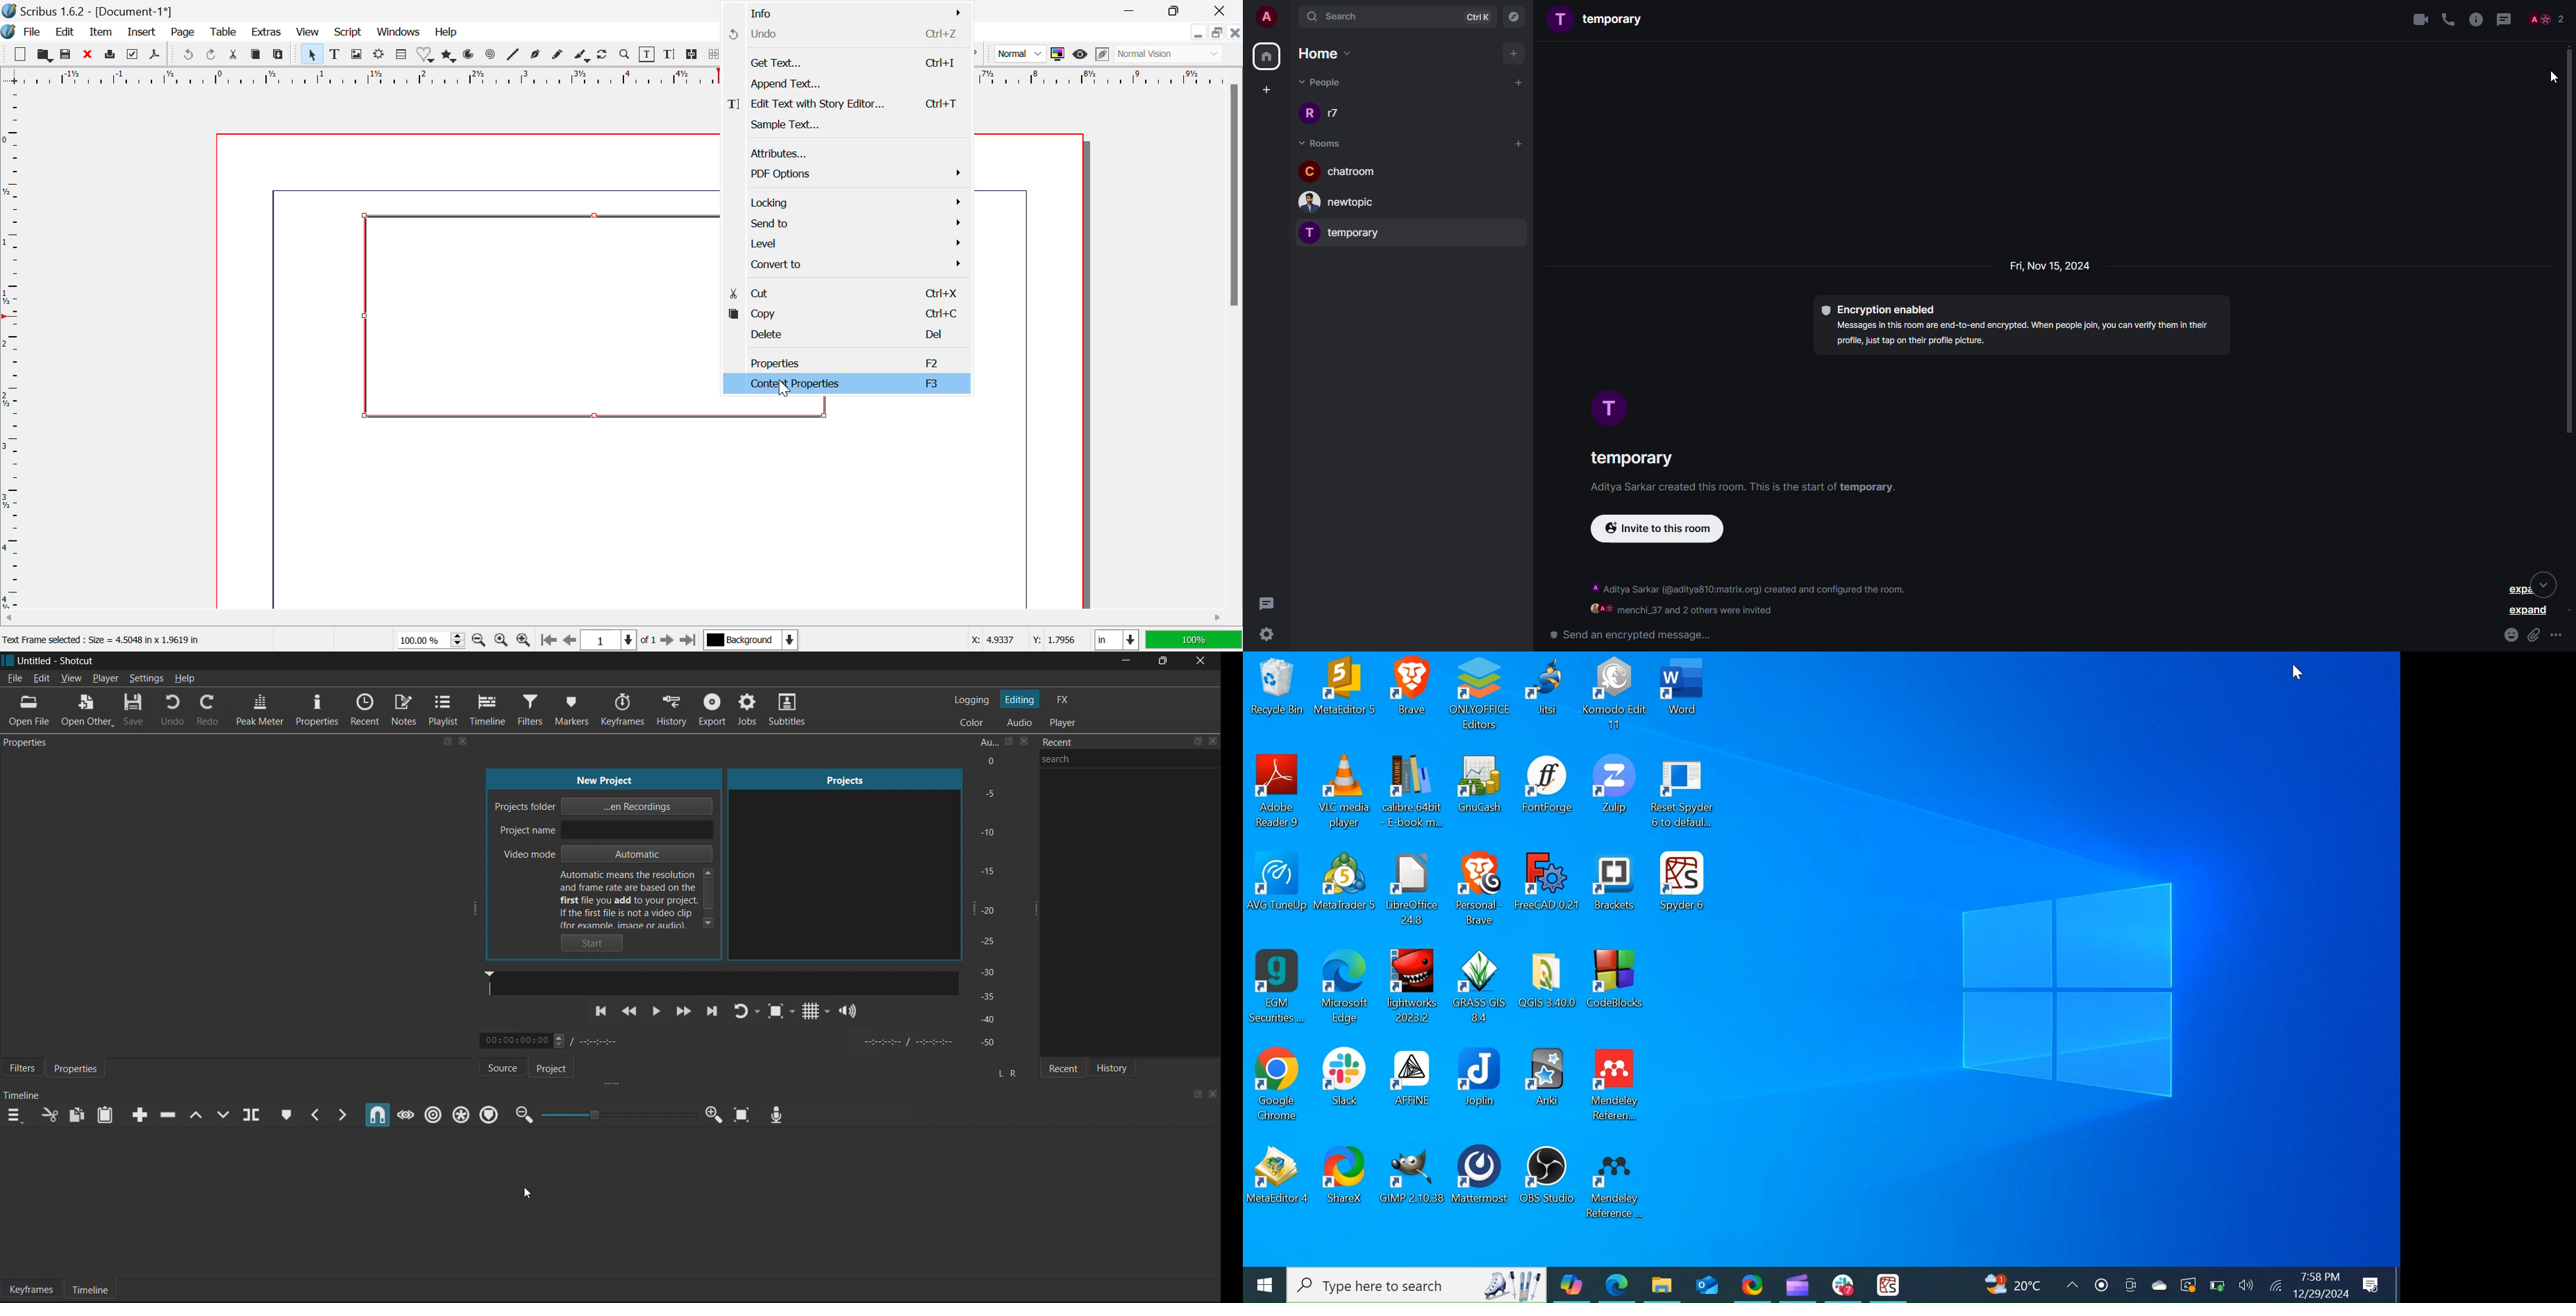 Image resolution: width=2576 pixels, height=1316 pixels. I want to click on CodeBlock, so click(1616, 987).